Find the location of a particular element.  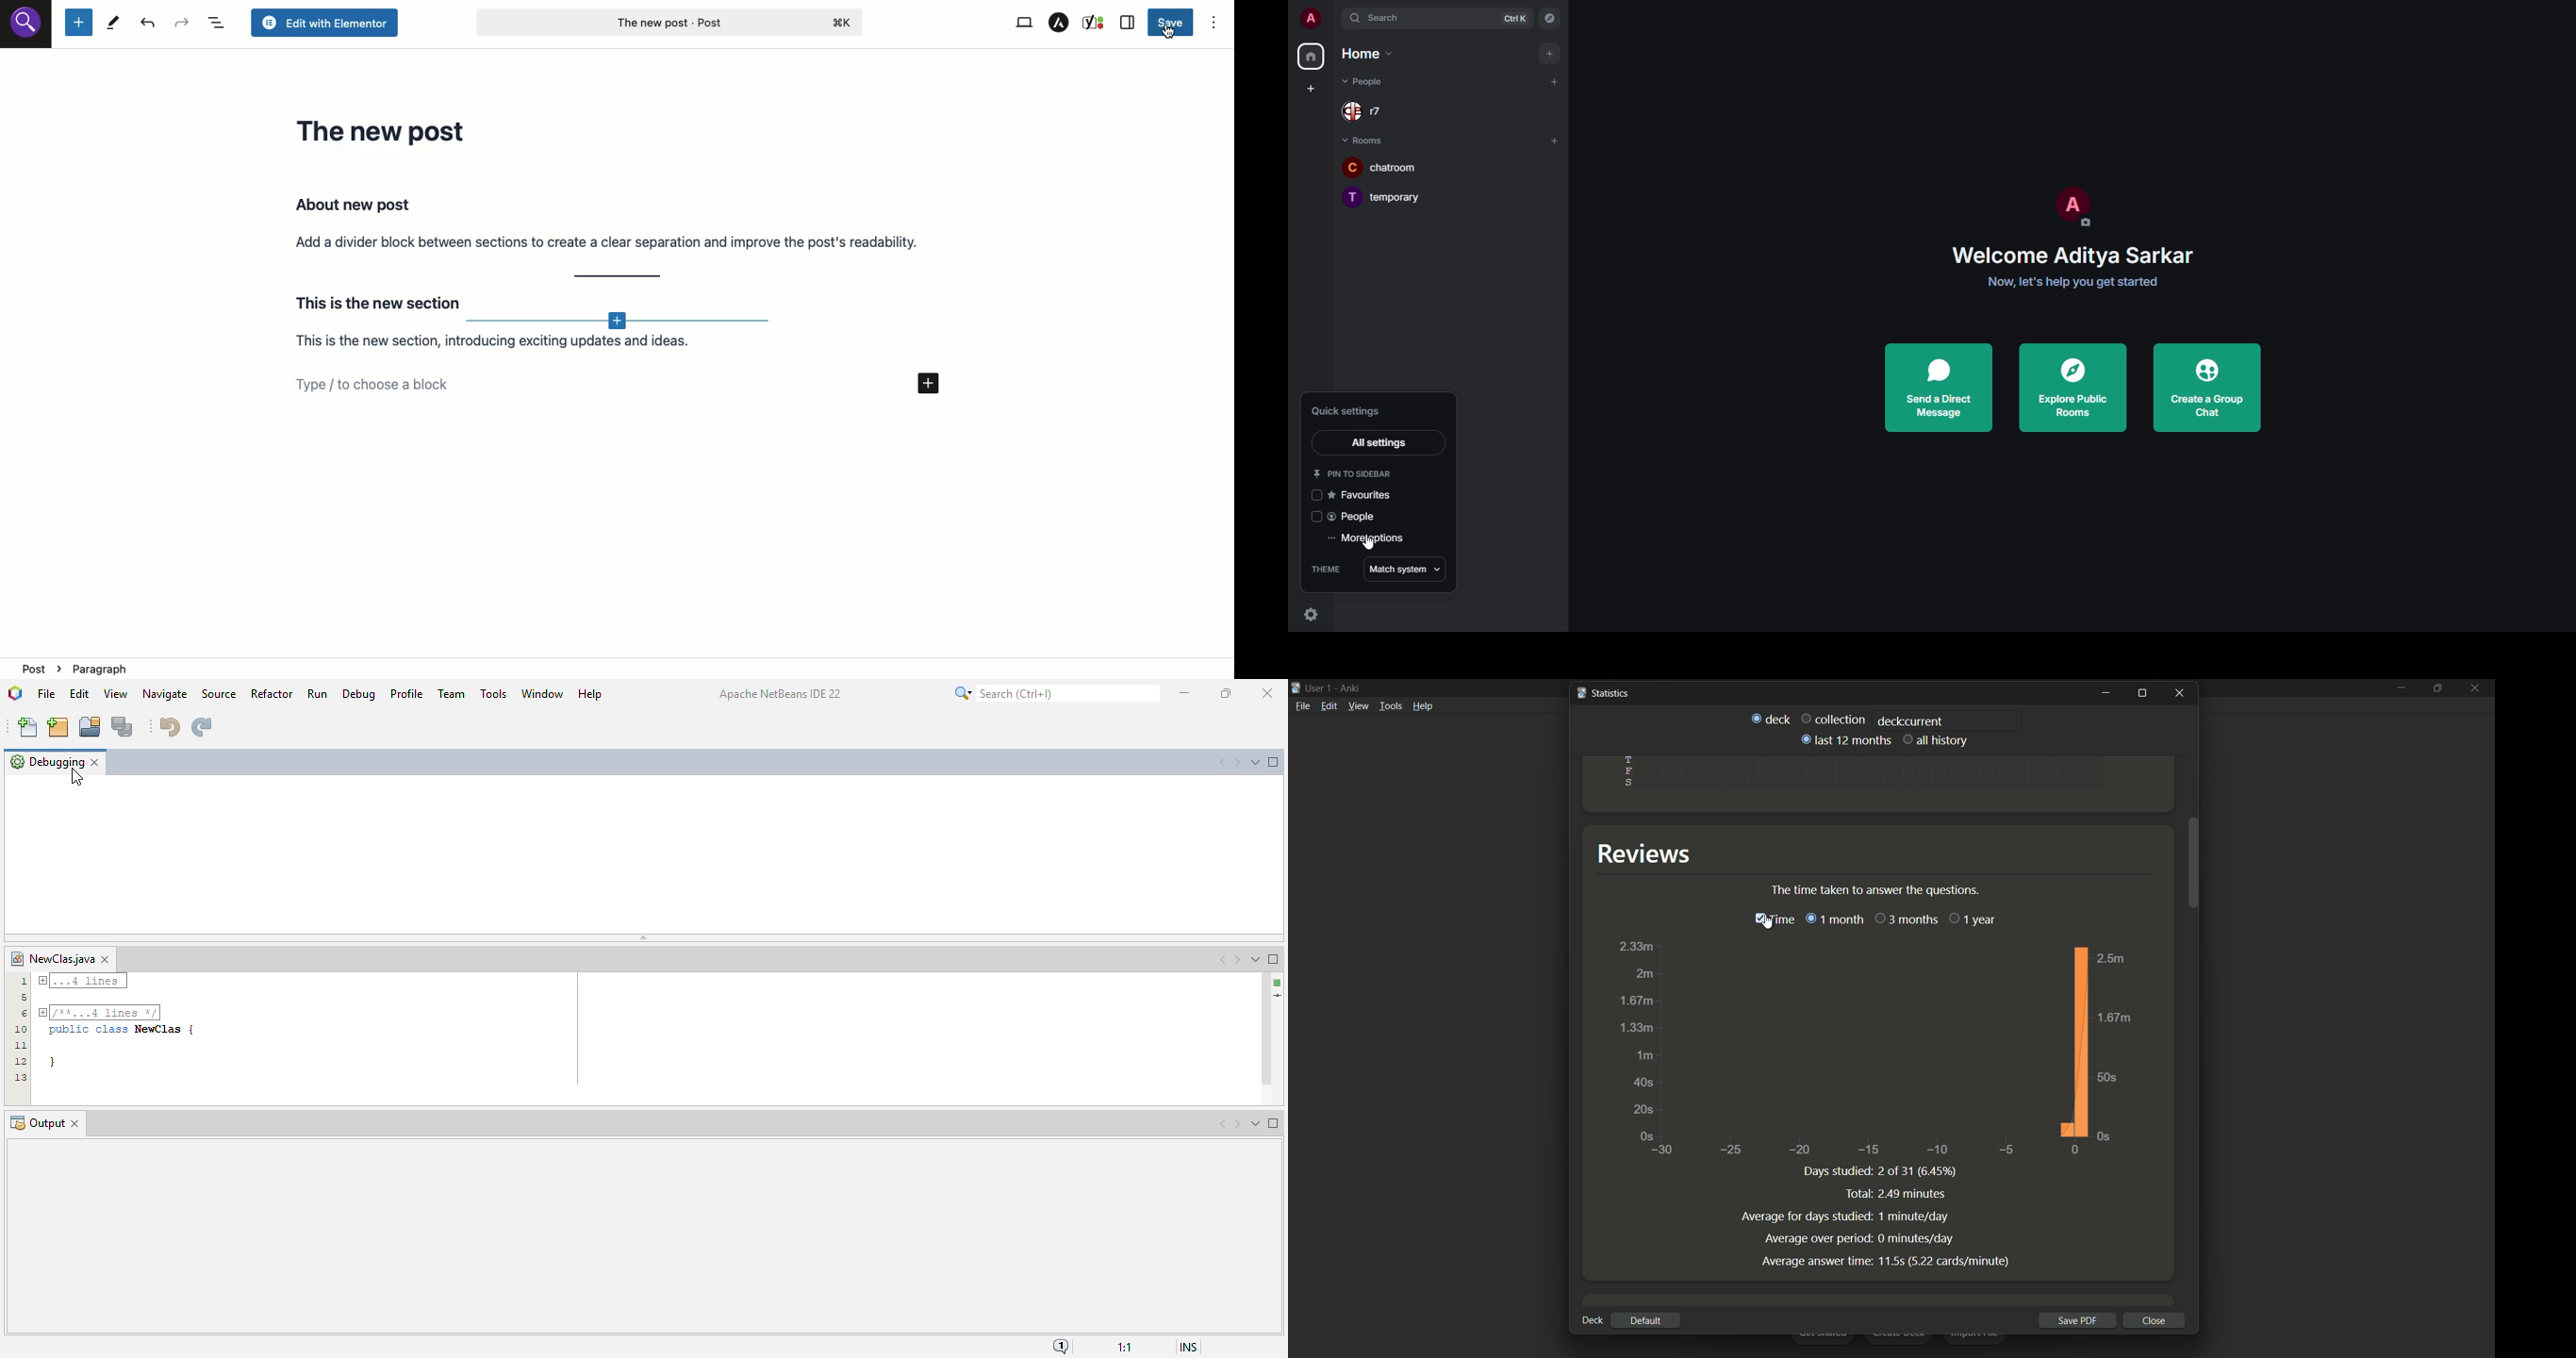

all settings is located at coordinates (1377, 443).